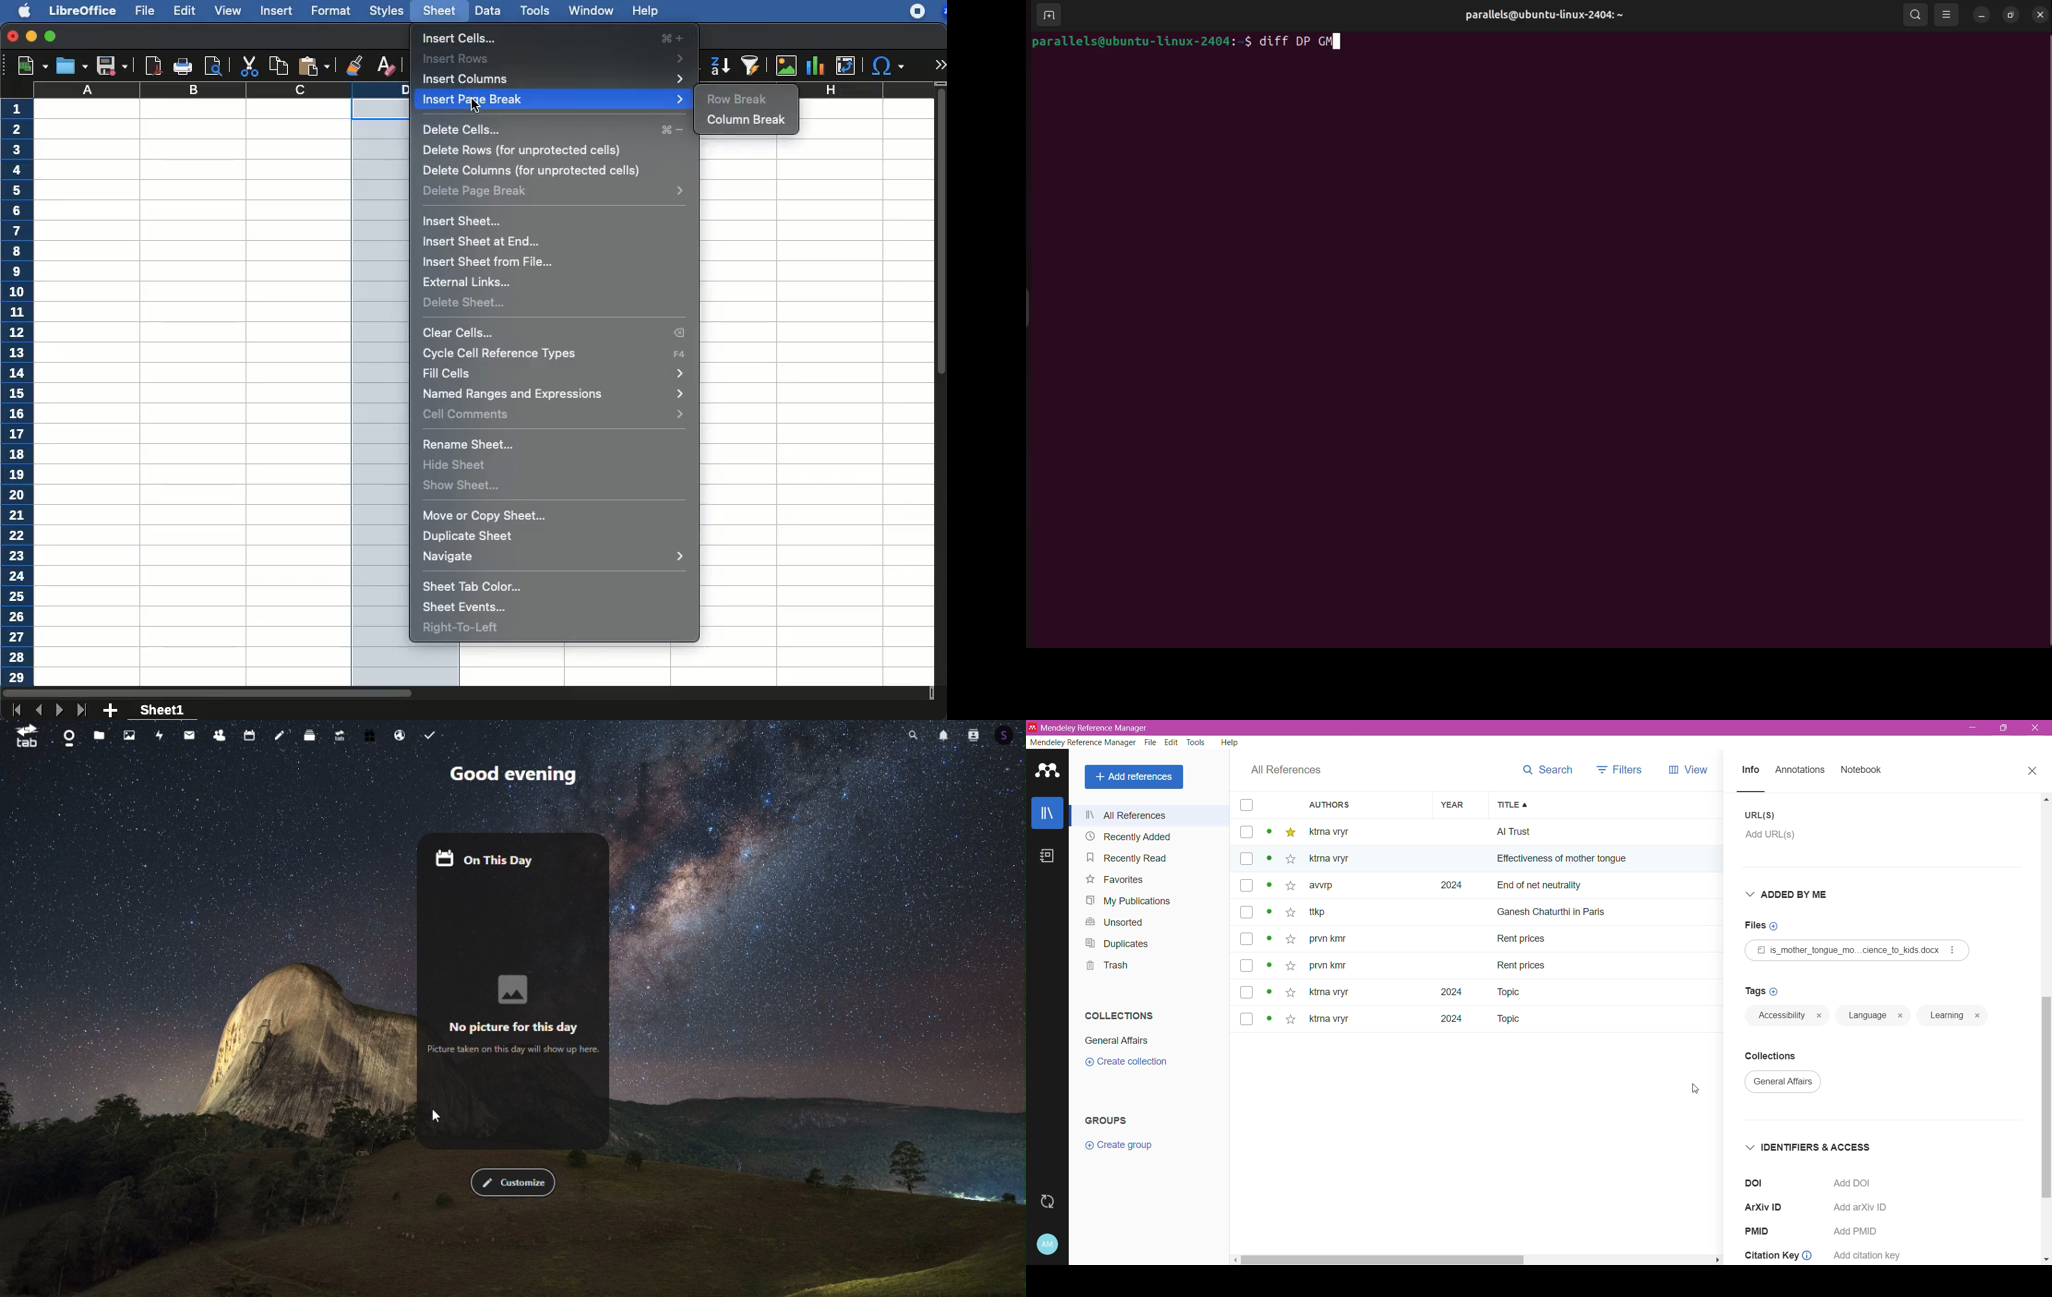 Image resolution: width=2072 pixels, height=1316 pixels. What do you see at coordinates (555, 333) in the screenshot?
I see `clear cells` at bounding box center [555, 333].